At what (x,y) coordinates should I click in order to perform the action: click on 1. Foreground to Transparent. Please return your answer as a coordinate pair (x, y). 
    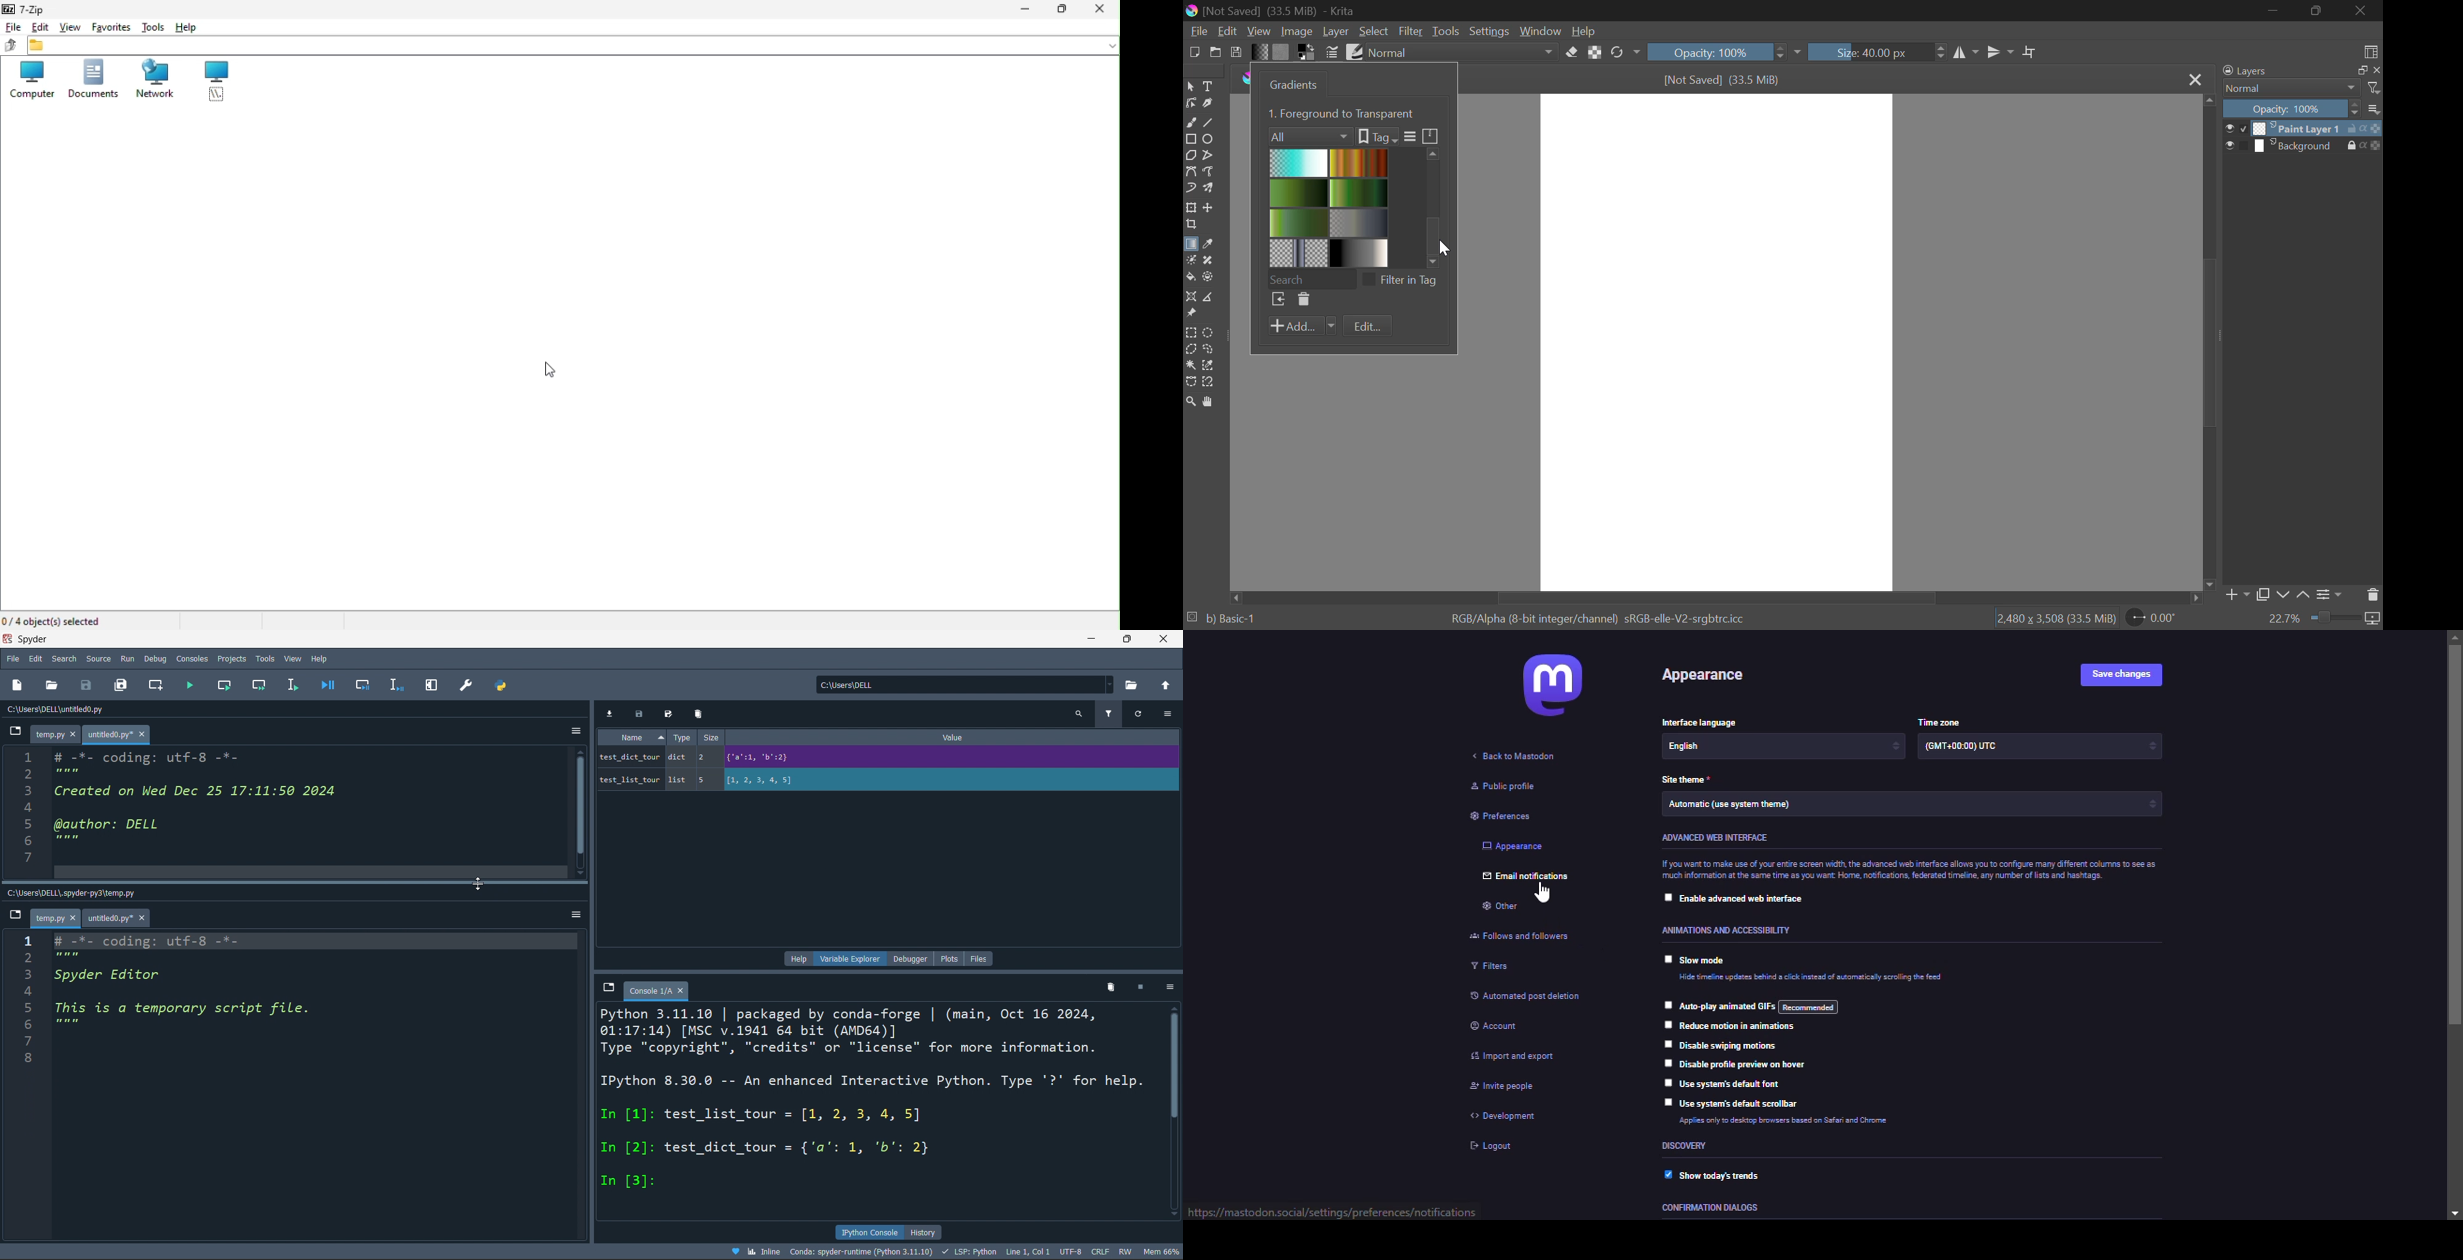
    Looking at the image, I should click on (1343, 112).